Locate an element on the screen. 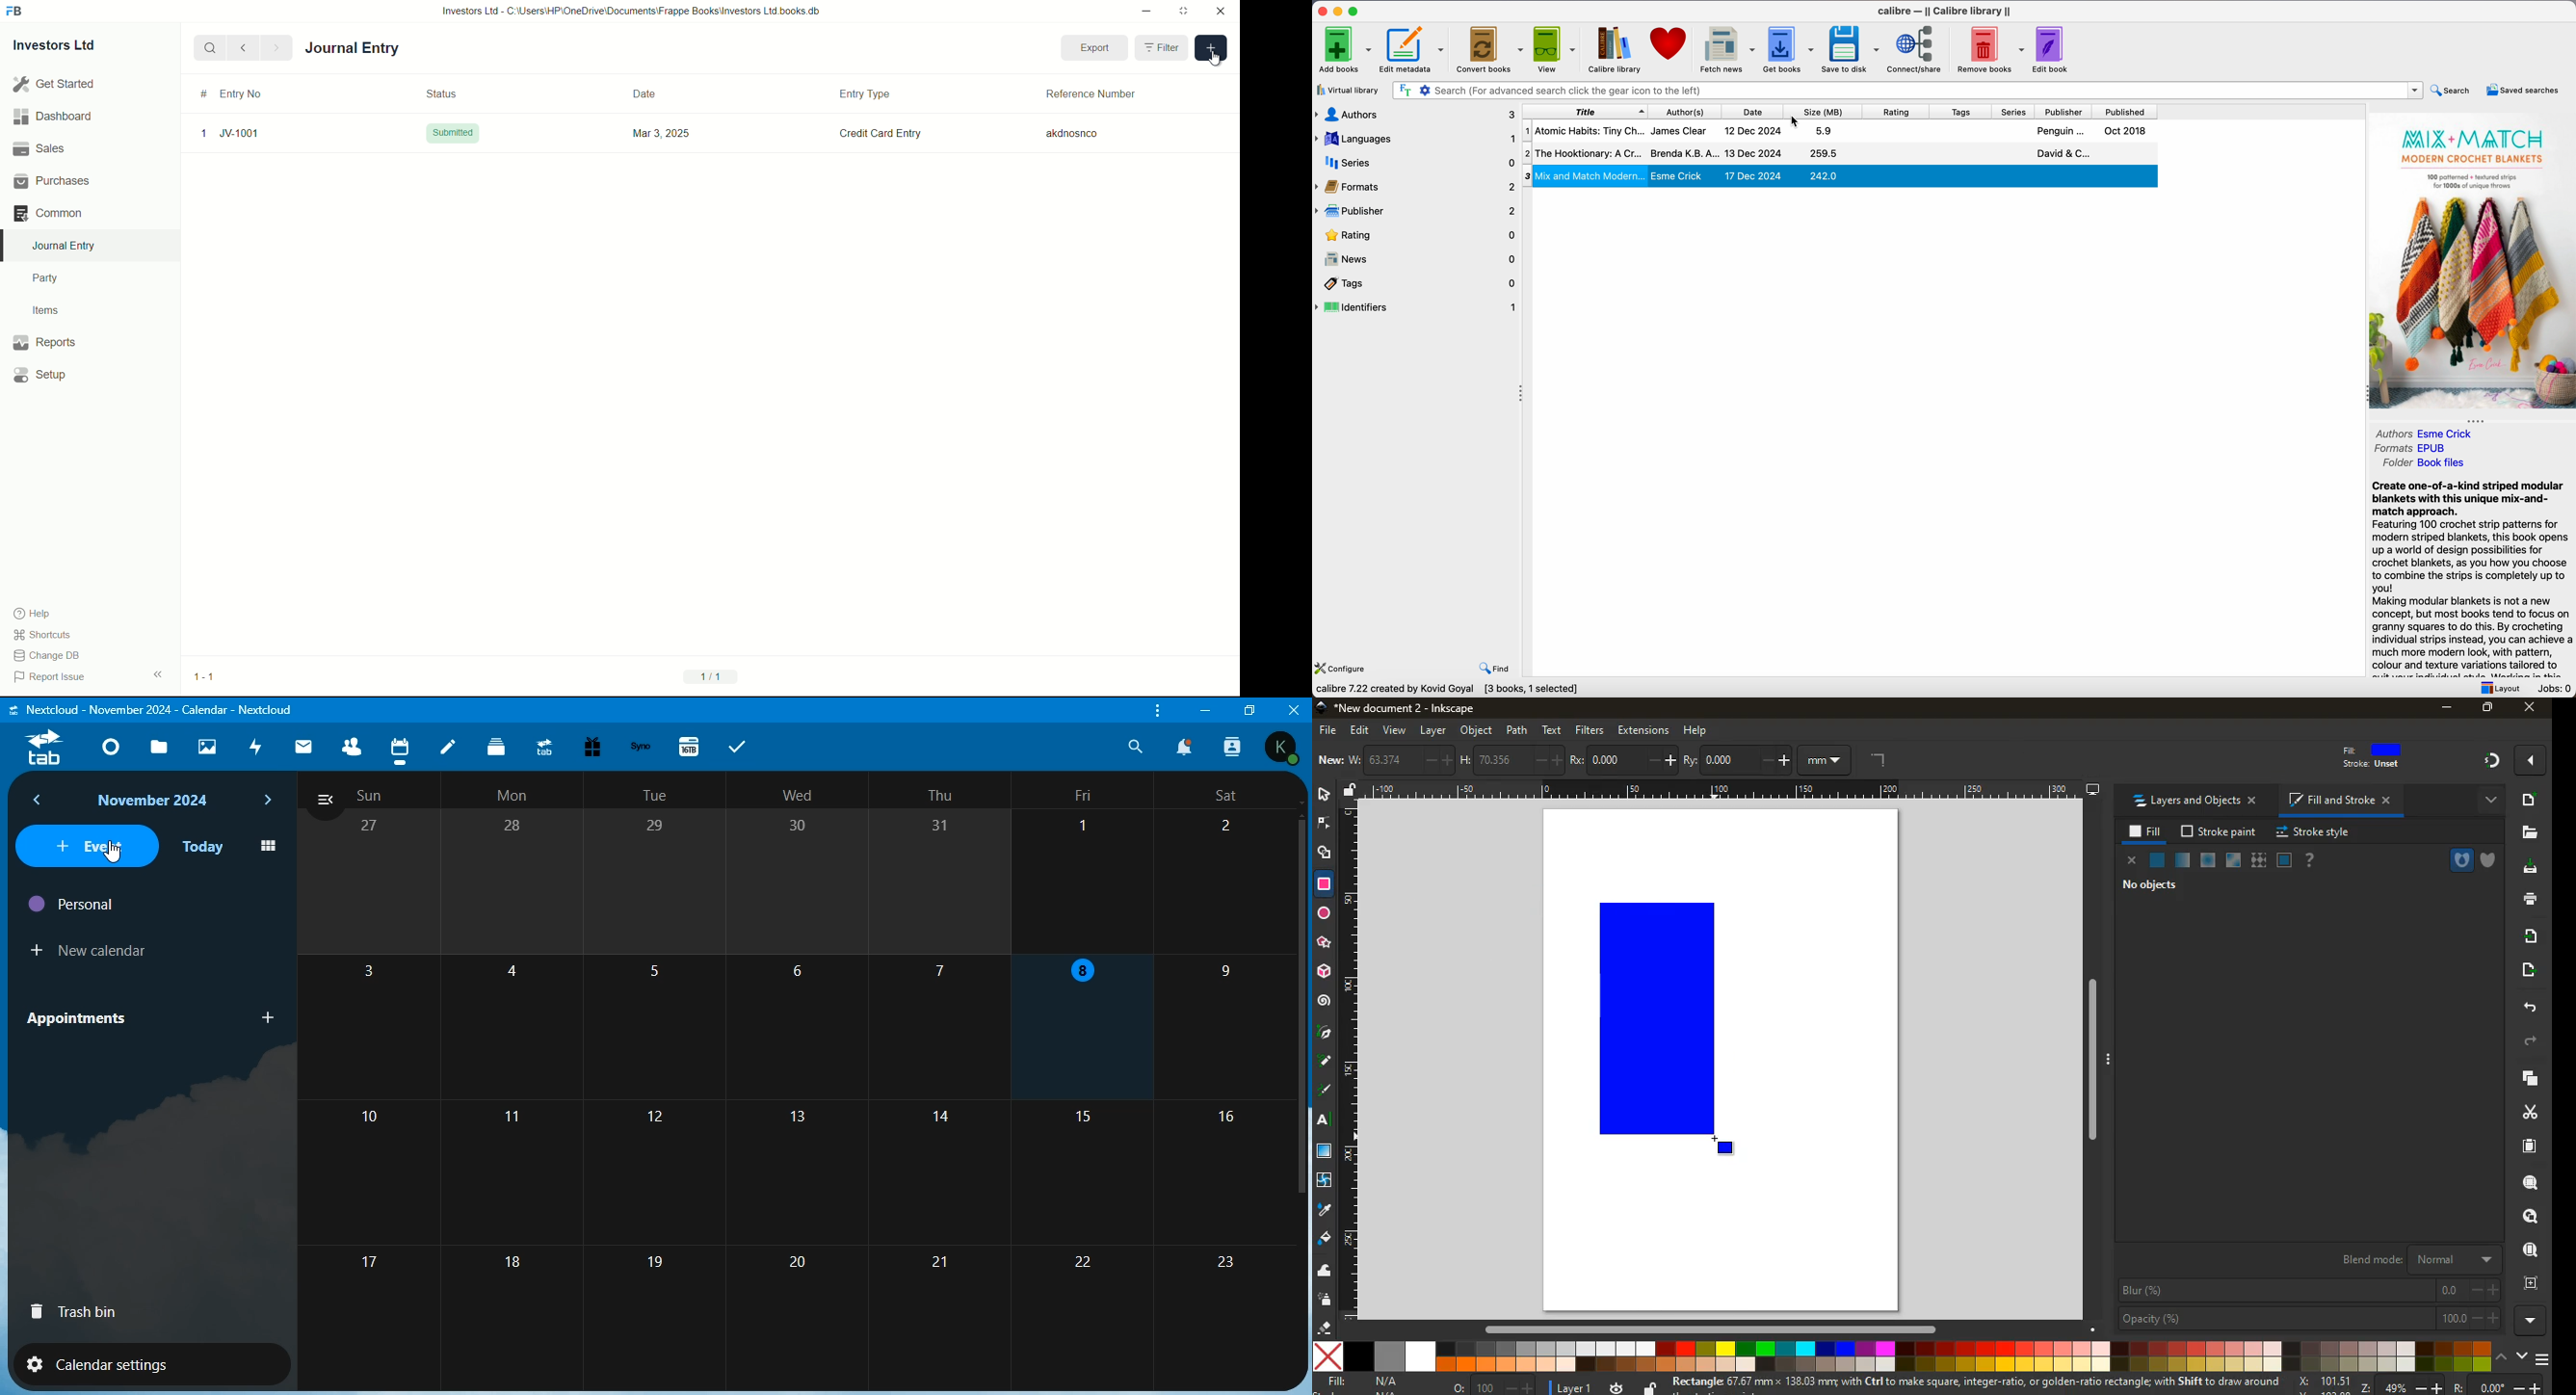  atomic habits is located at coordinates (1838, 131).